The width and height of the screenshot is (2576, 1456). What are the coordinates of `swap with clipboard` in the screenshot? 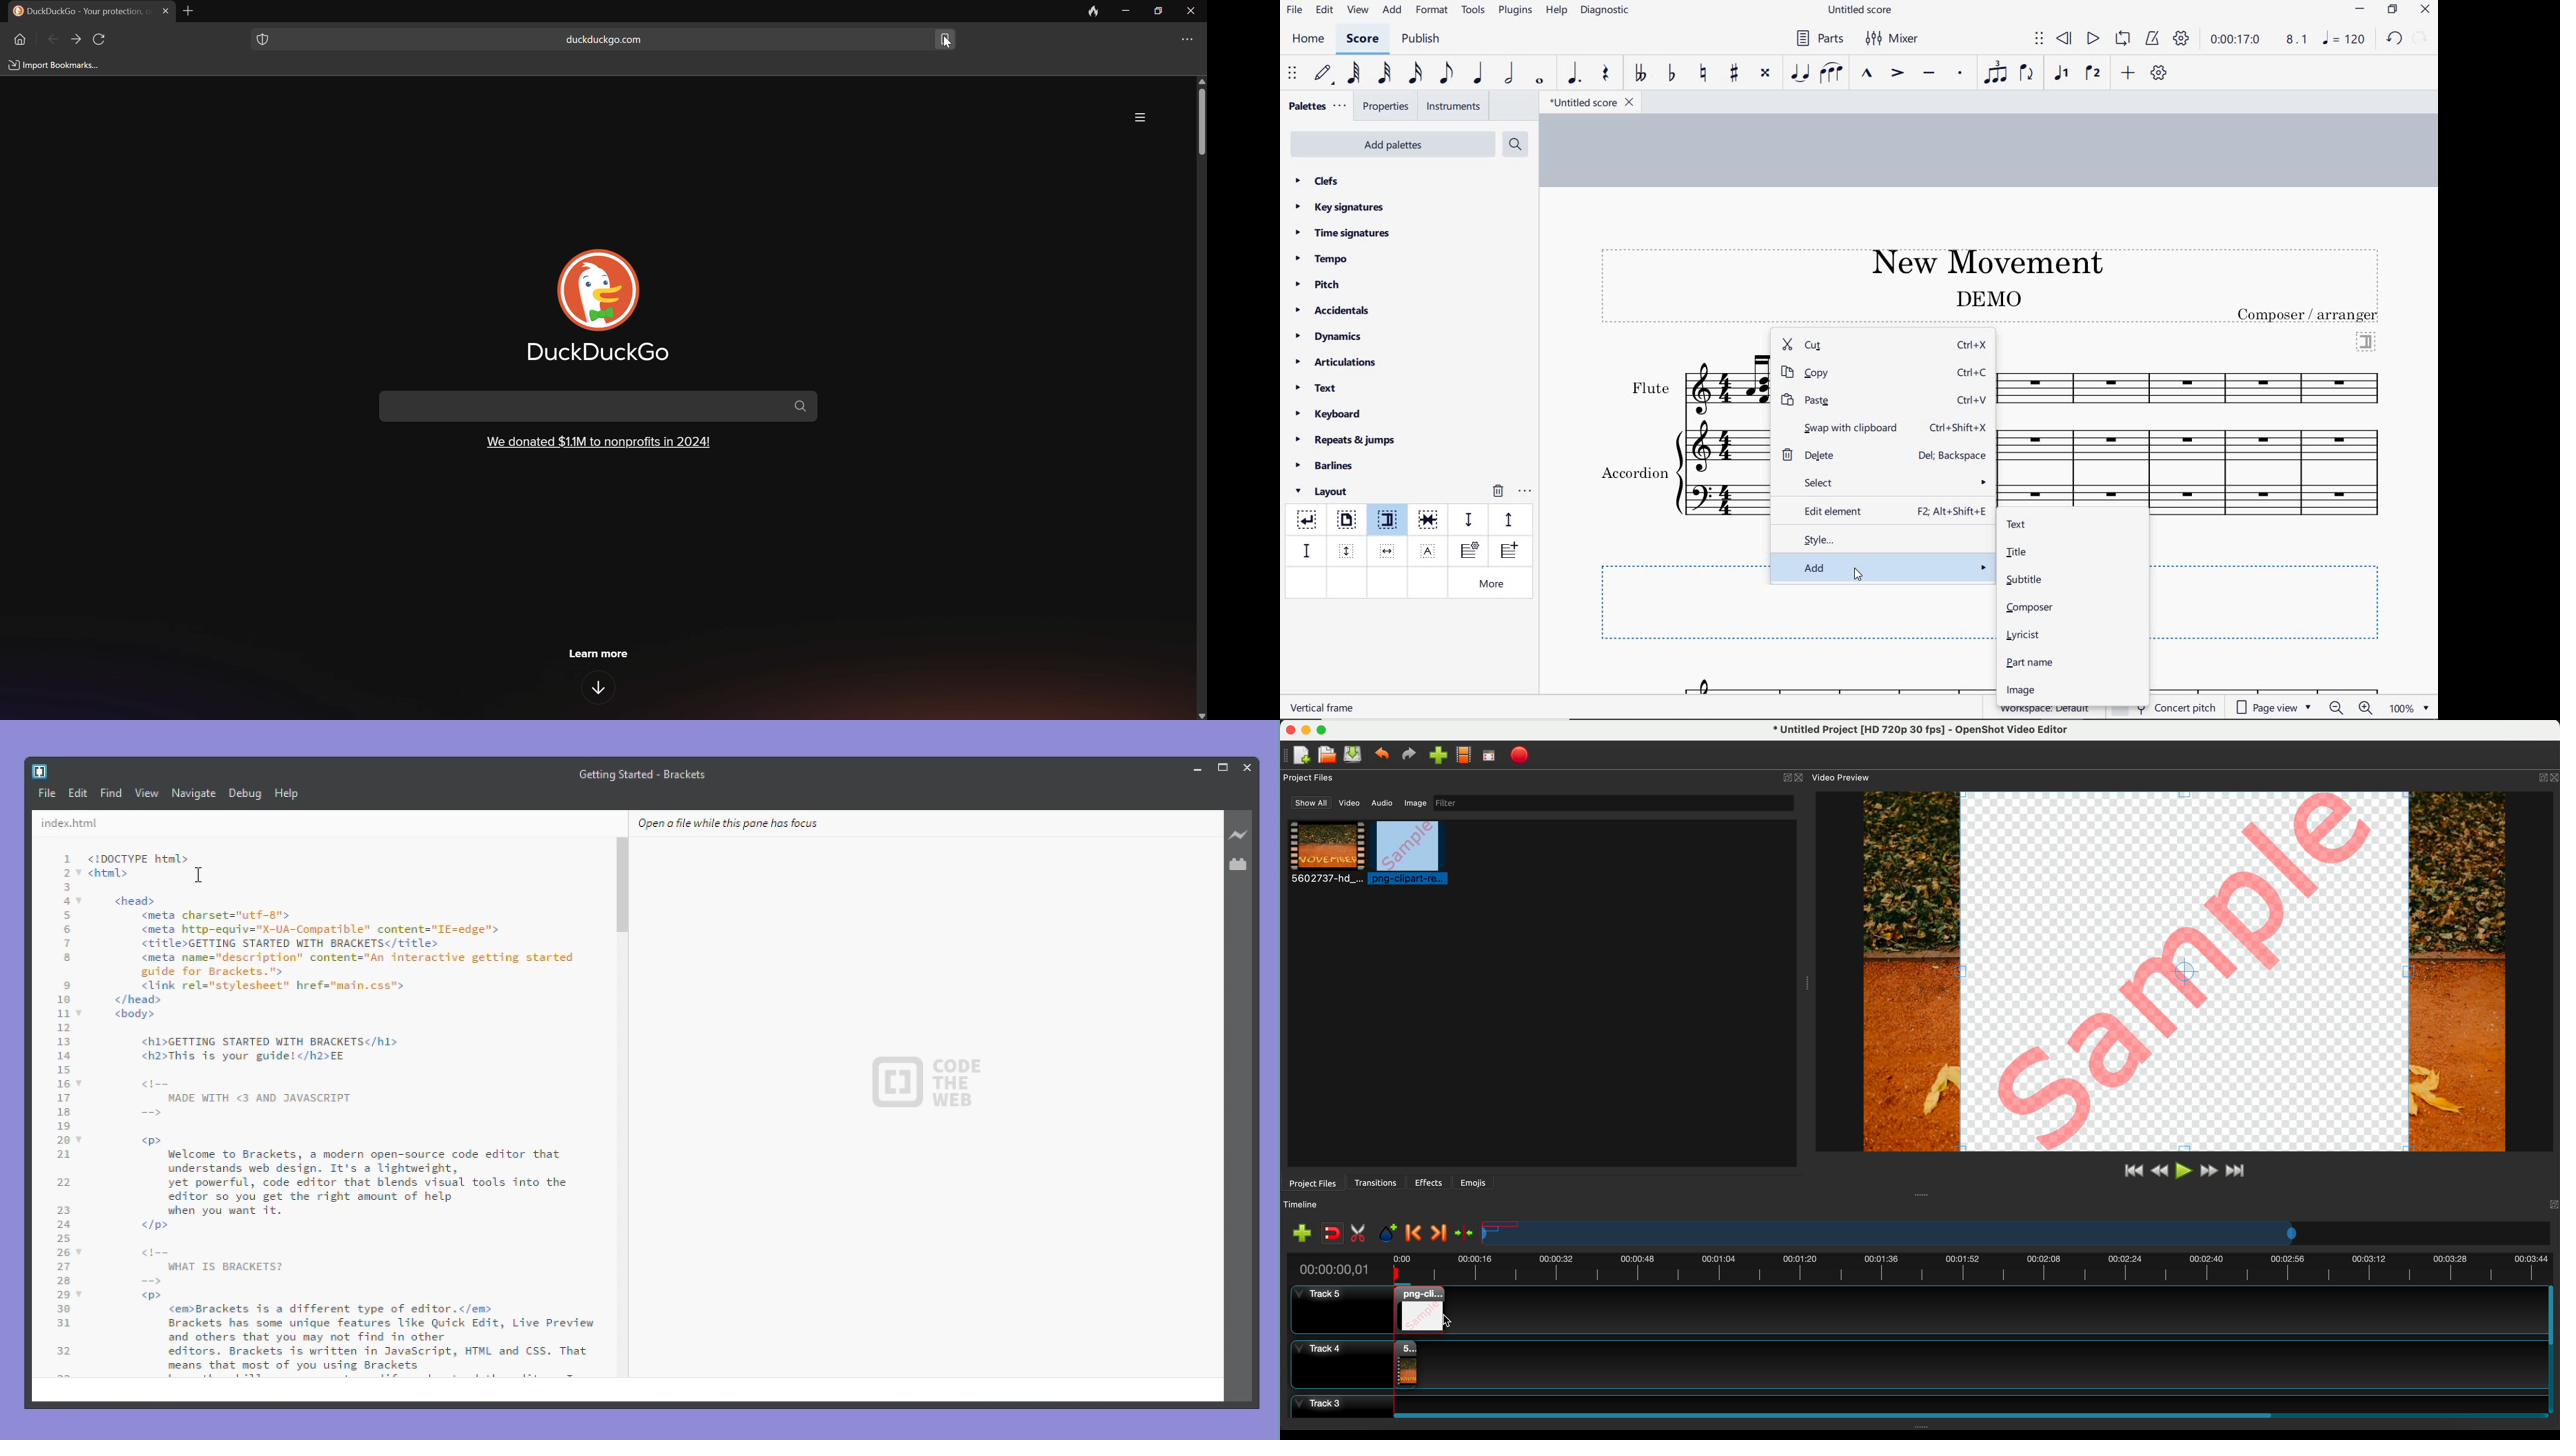 It's located at (1841, 426).